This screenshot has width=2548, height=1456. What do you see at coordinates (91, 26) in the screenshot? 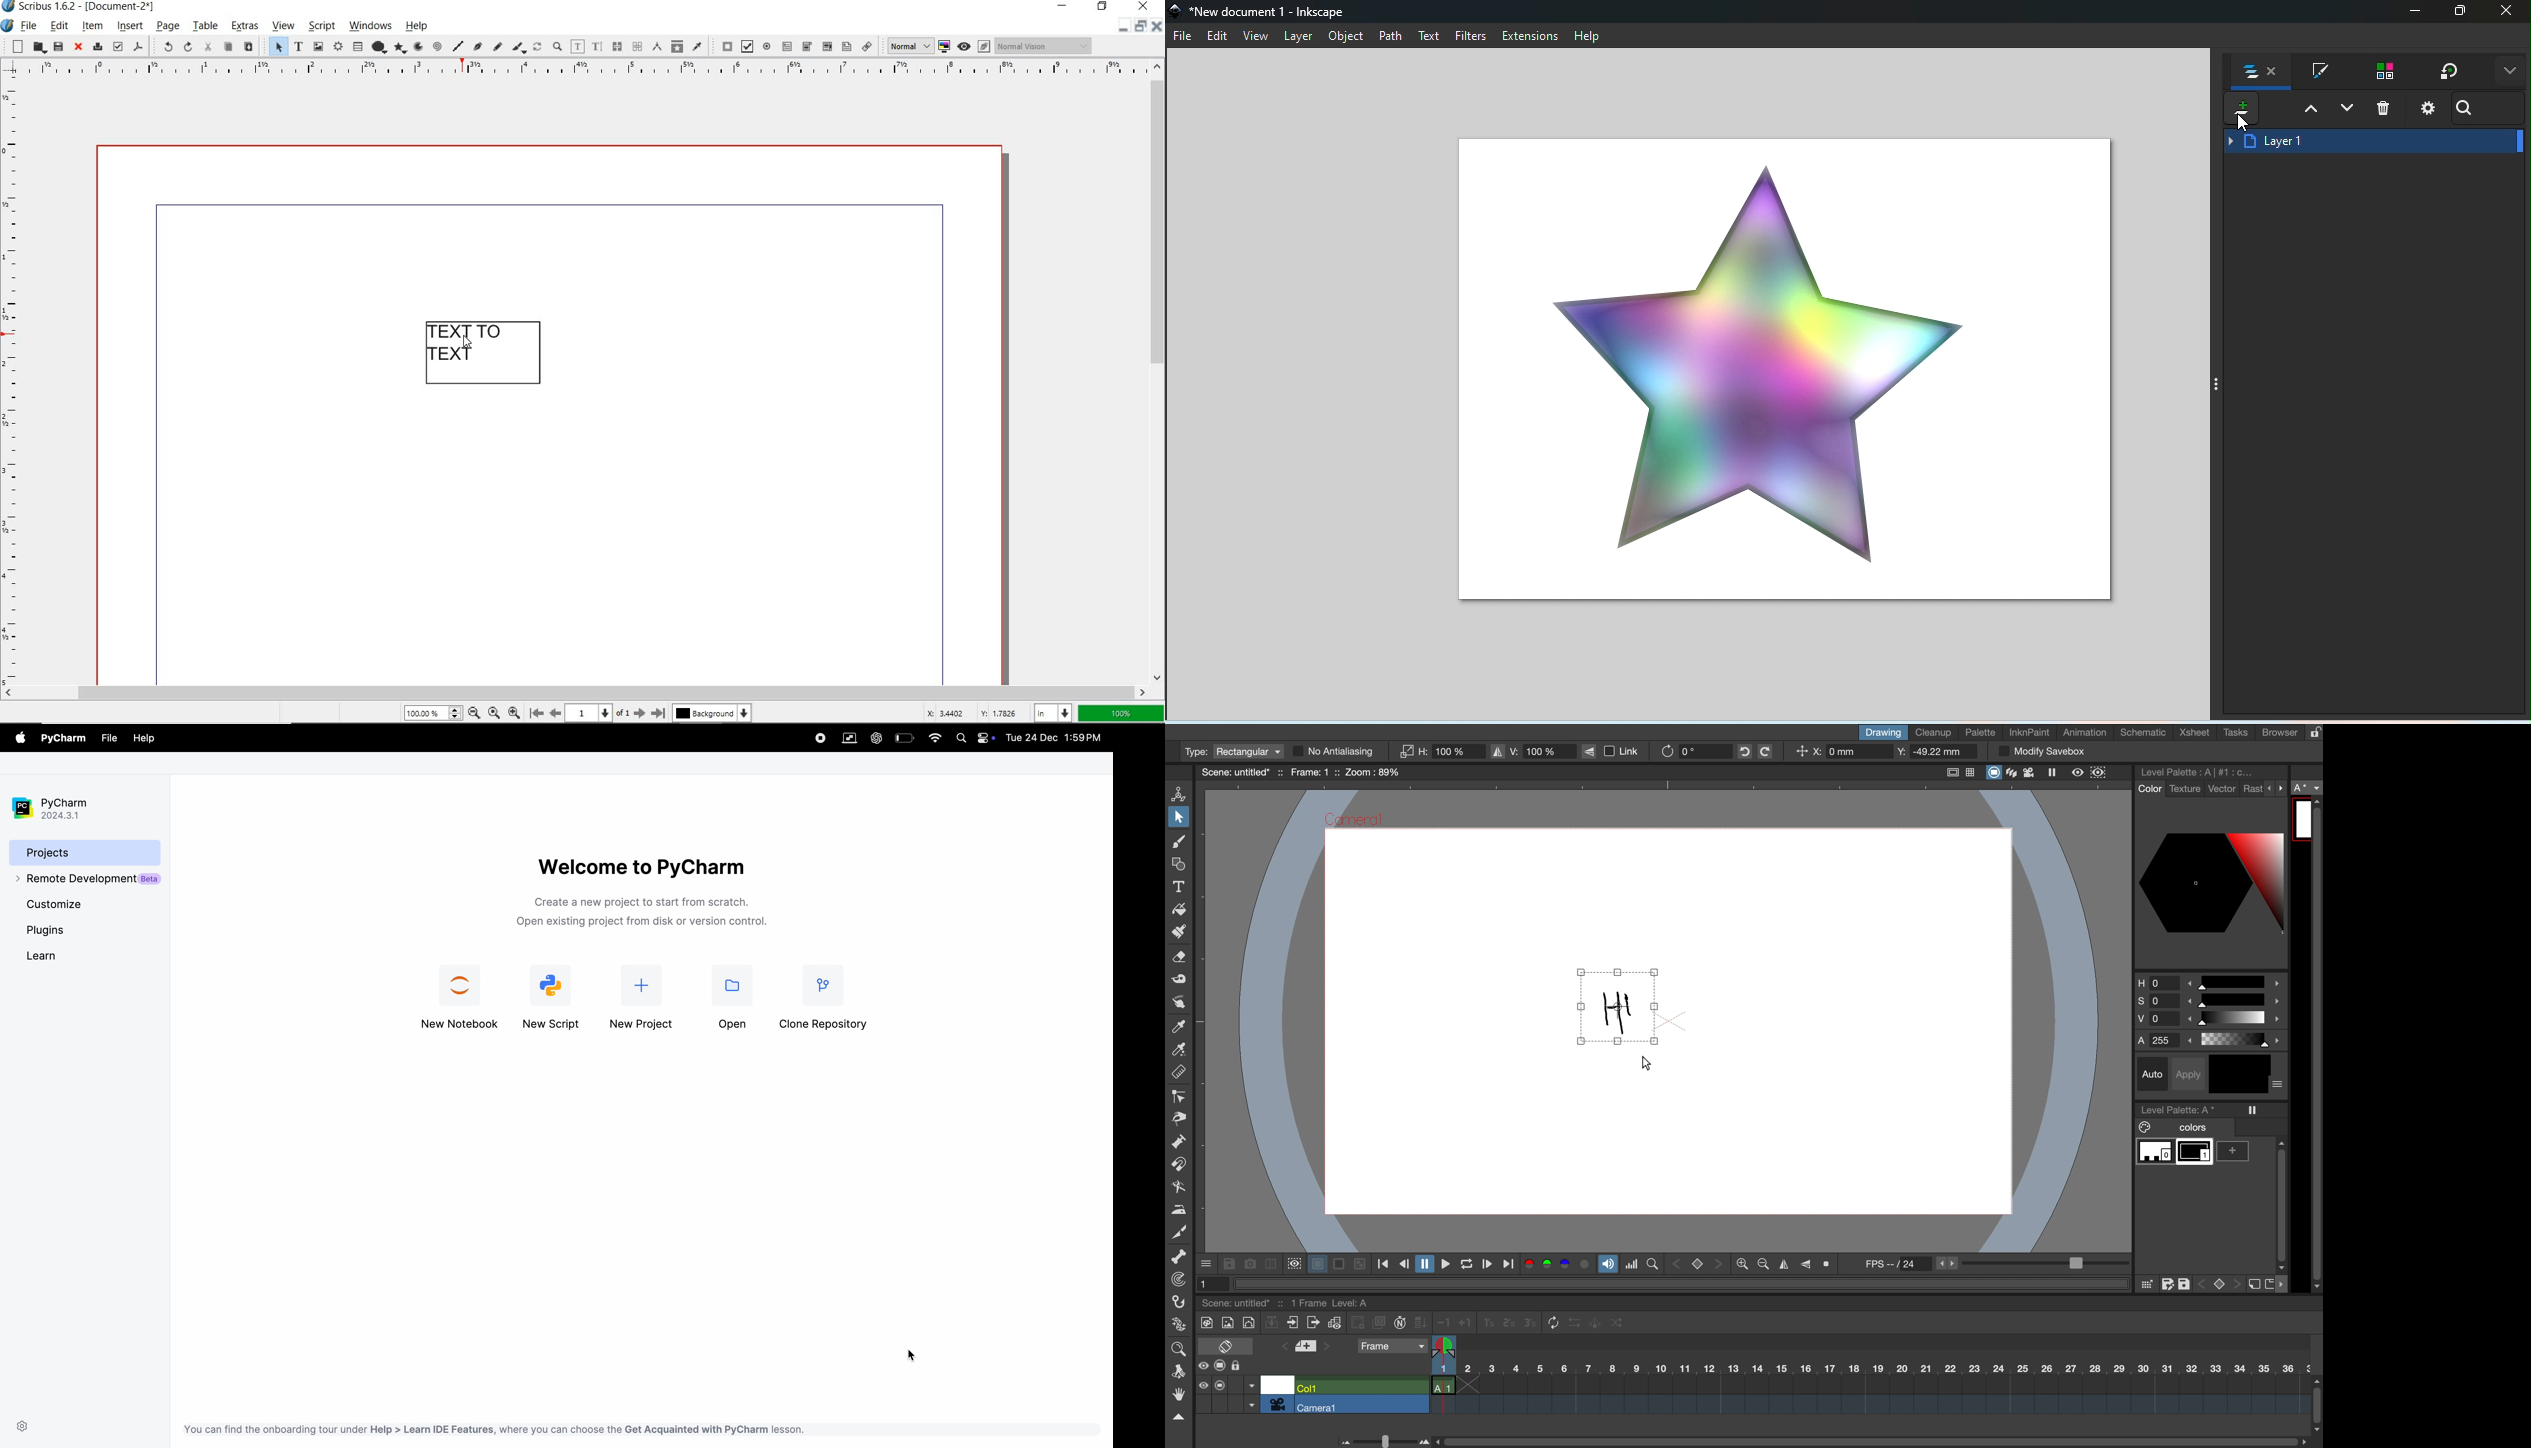
I see `item` at bounding box center [91, 26].